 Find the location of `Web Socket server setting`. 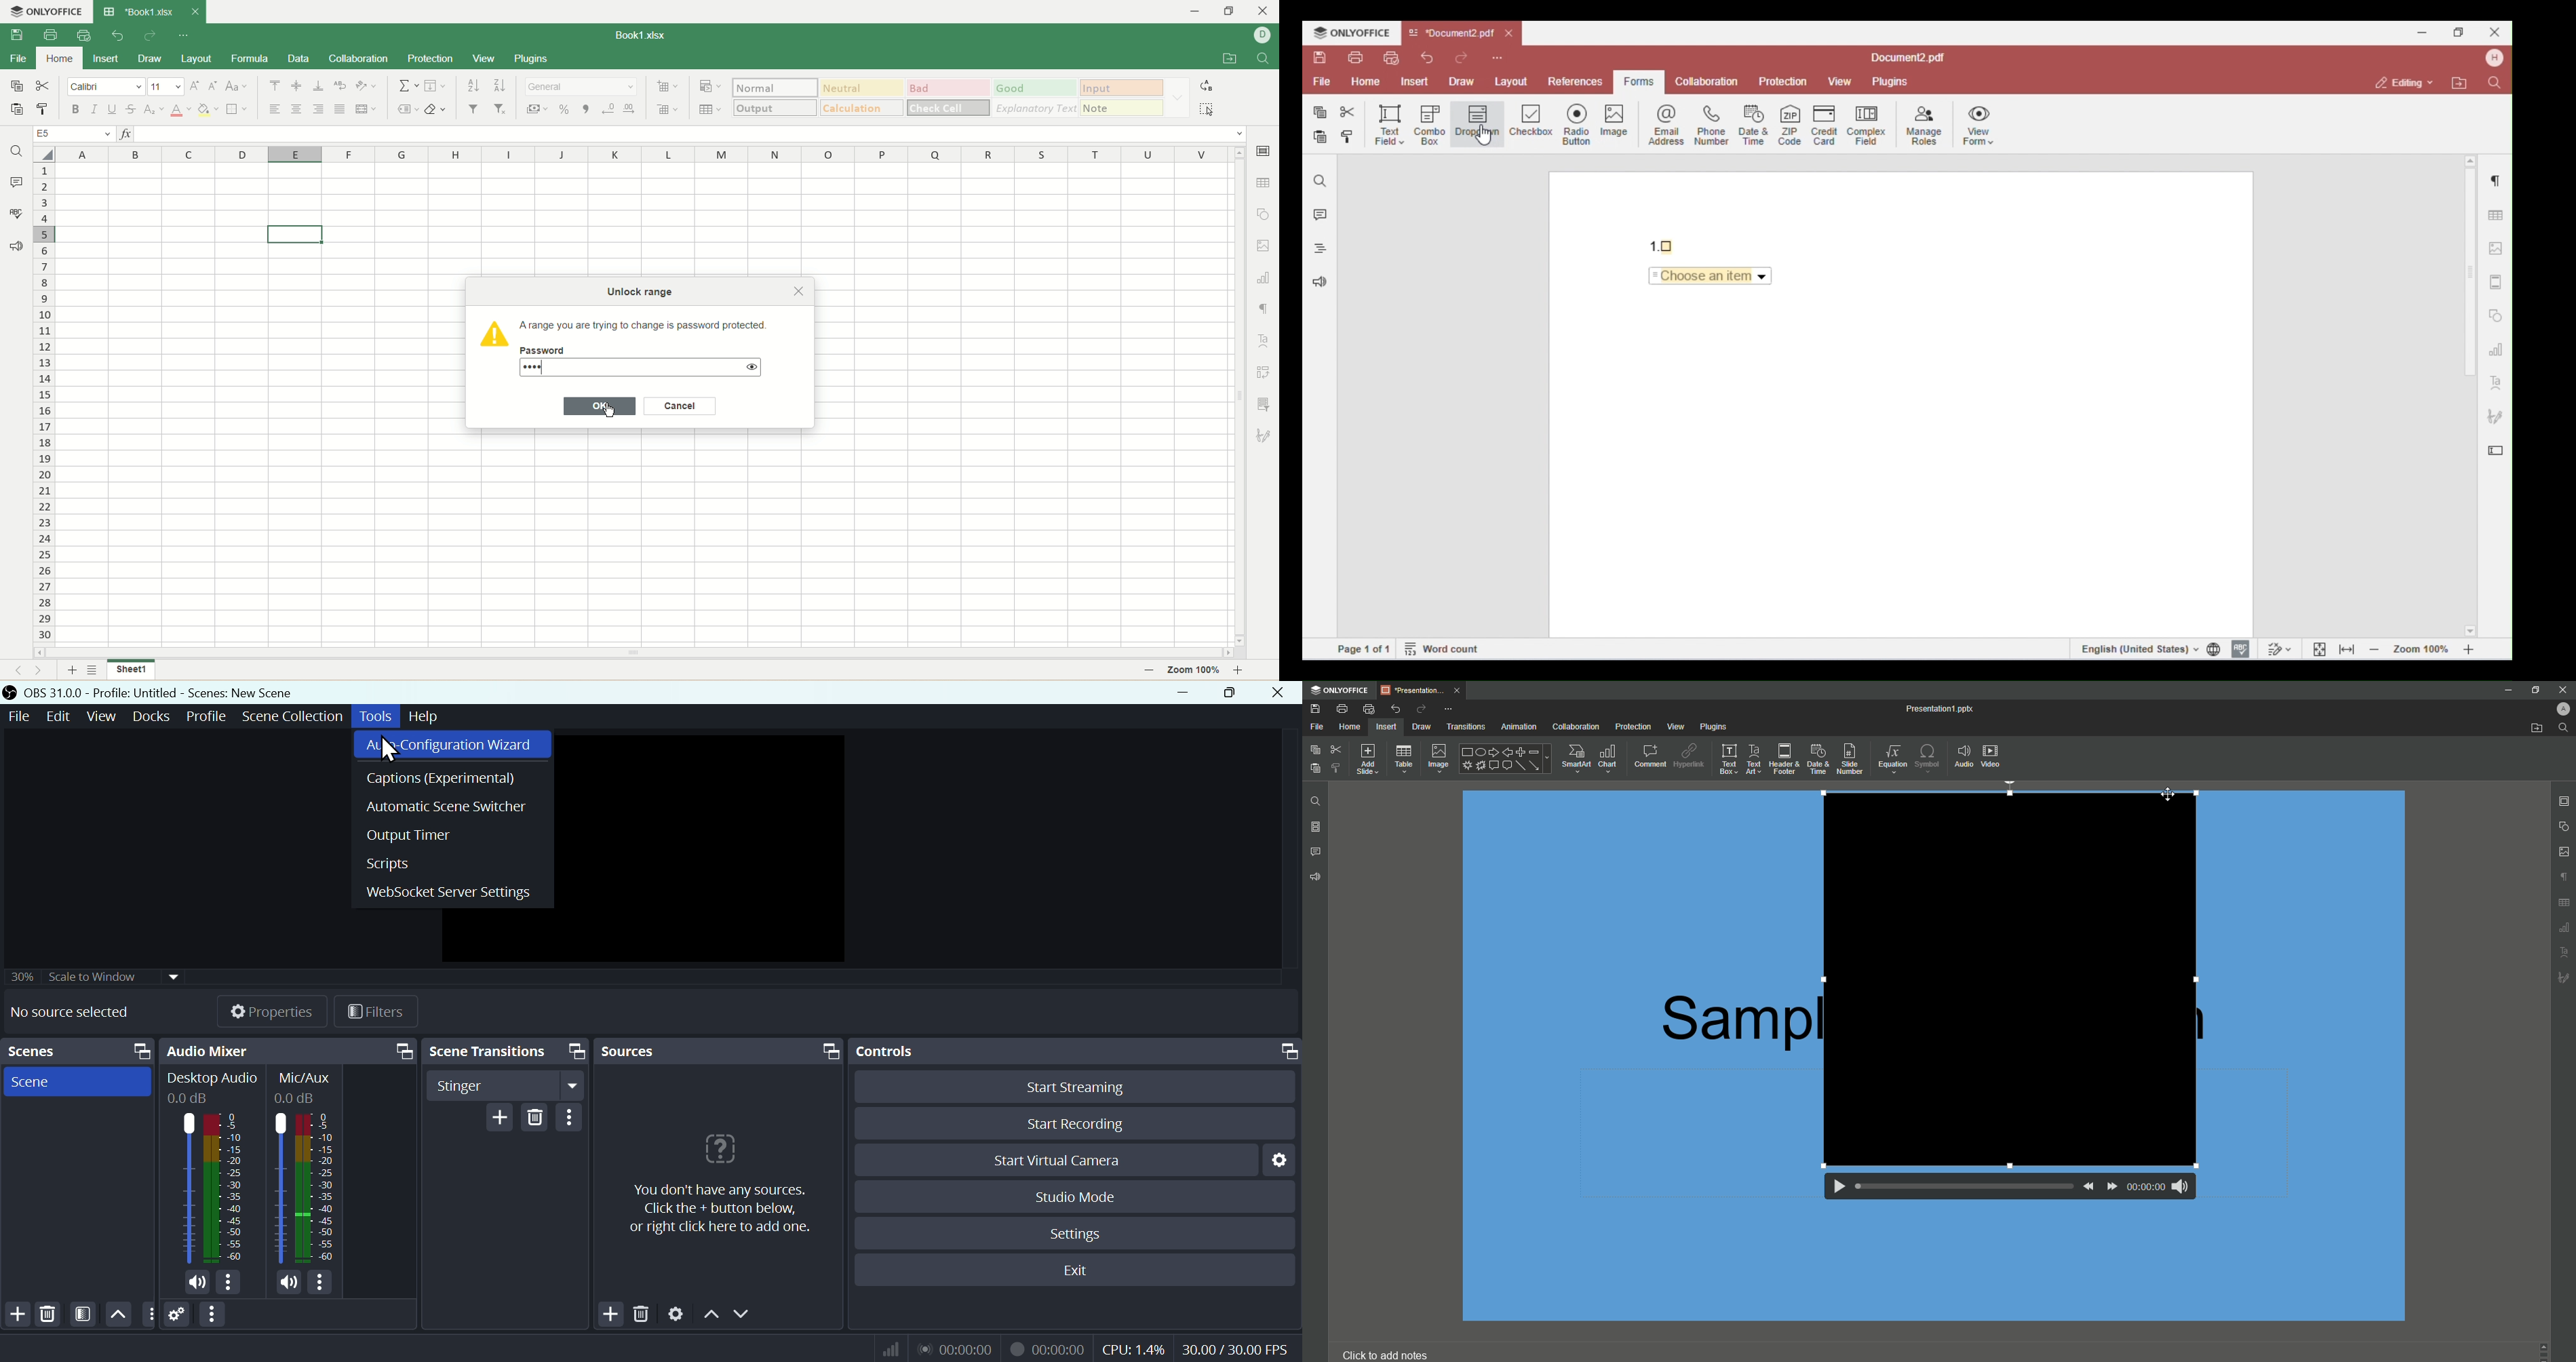

Web Socket server setting is located at coordinates (452, 891).